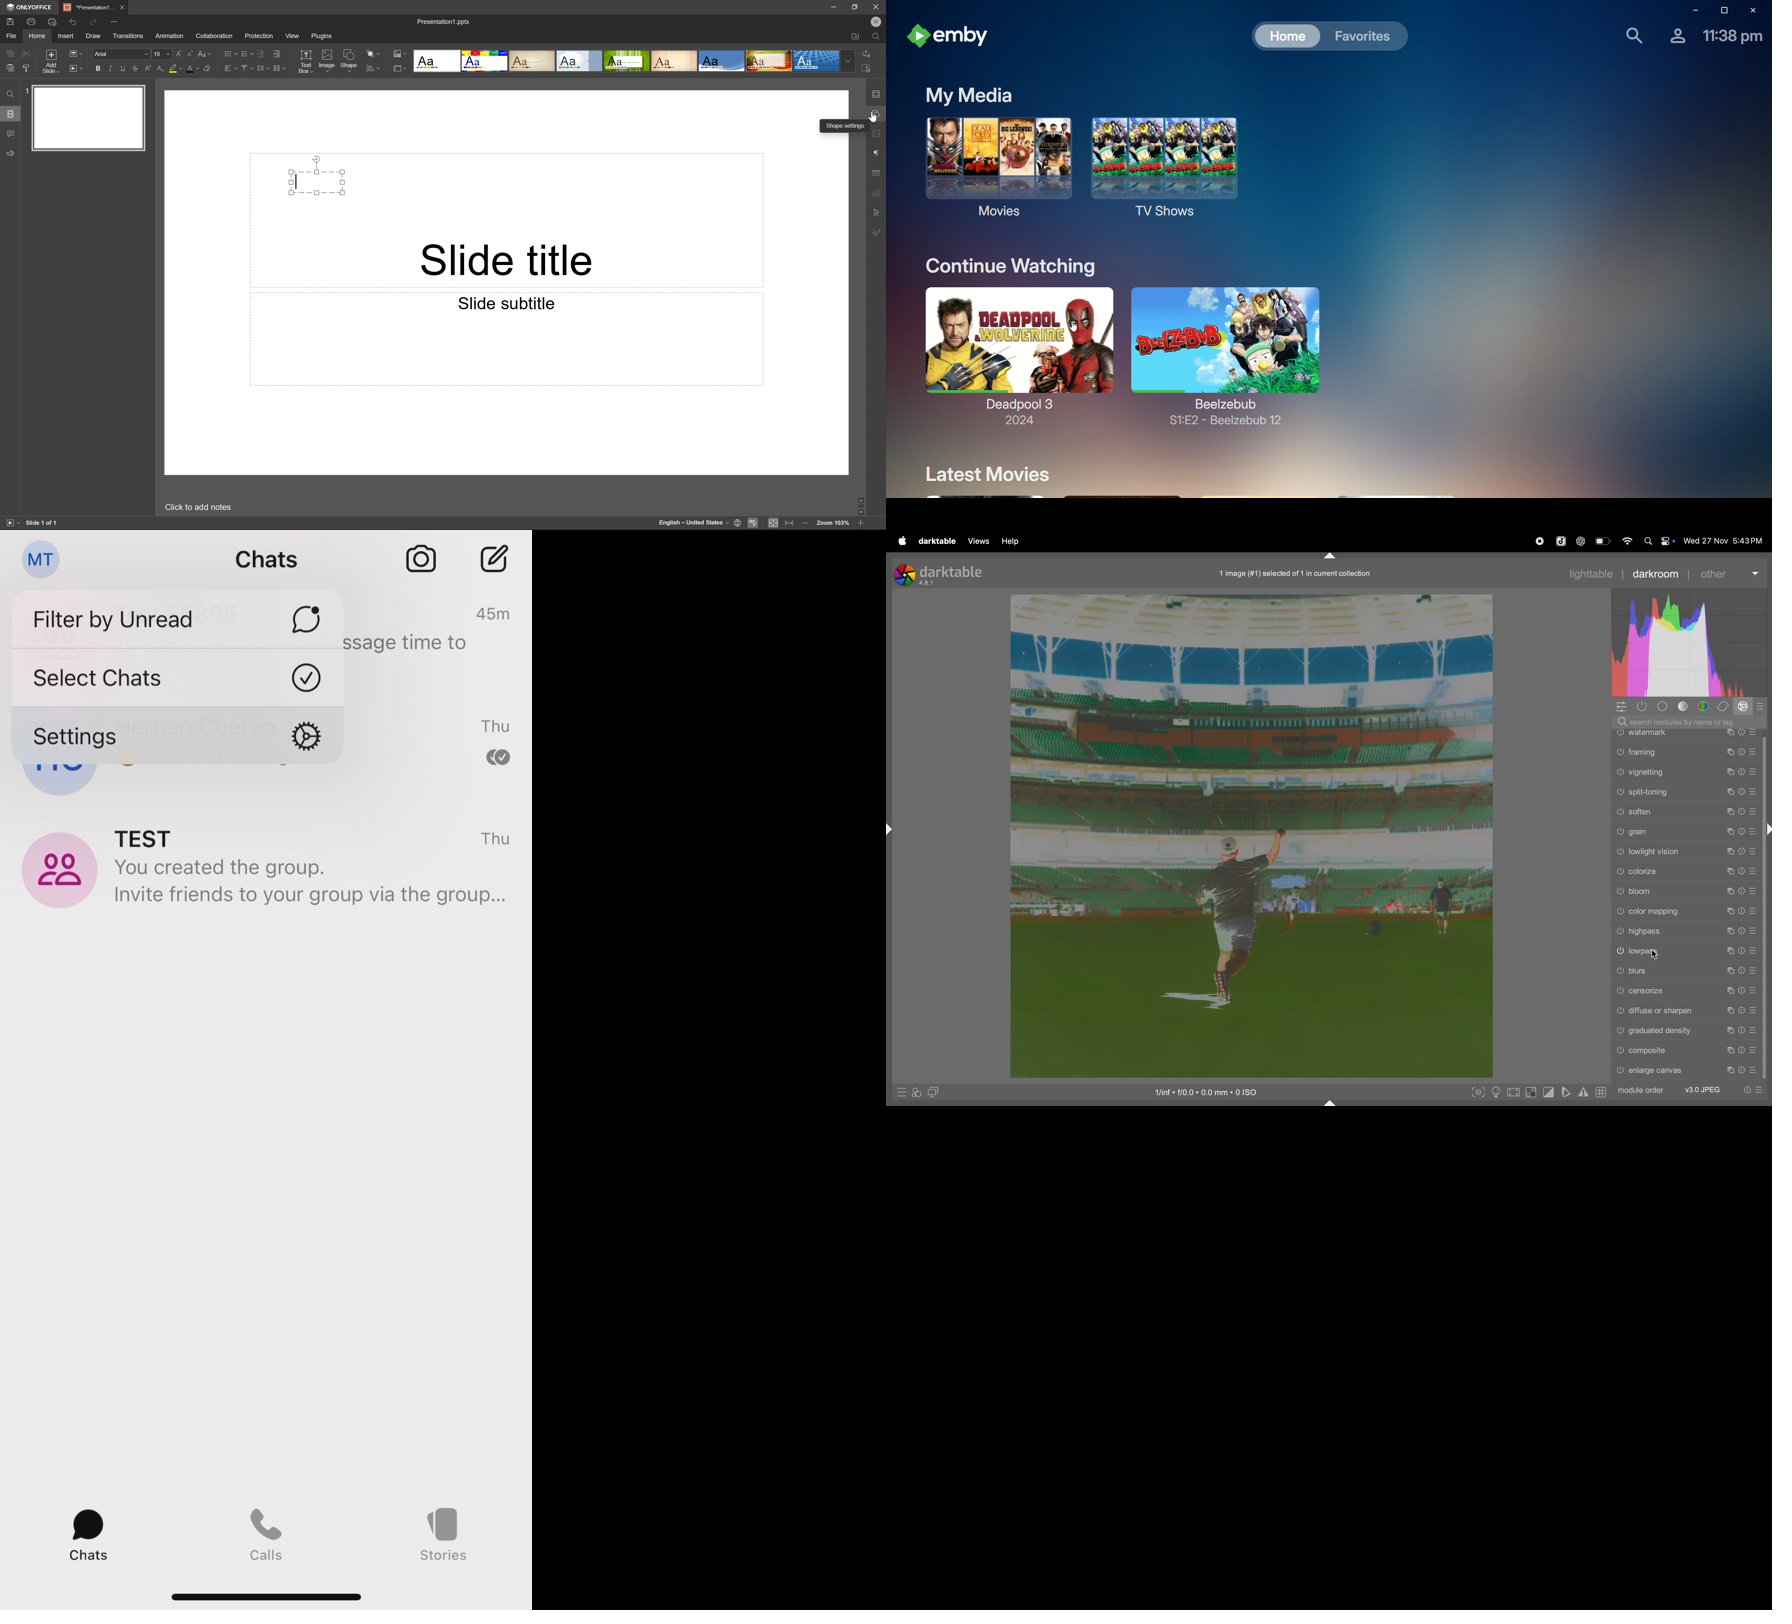  Describe the element at coordinates (49, 62) in the screenshot. I see `Add slide` at that location.